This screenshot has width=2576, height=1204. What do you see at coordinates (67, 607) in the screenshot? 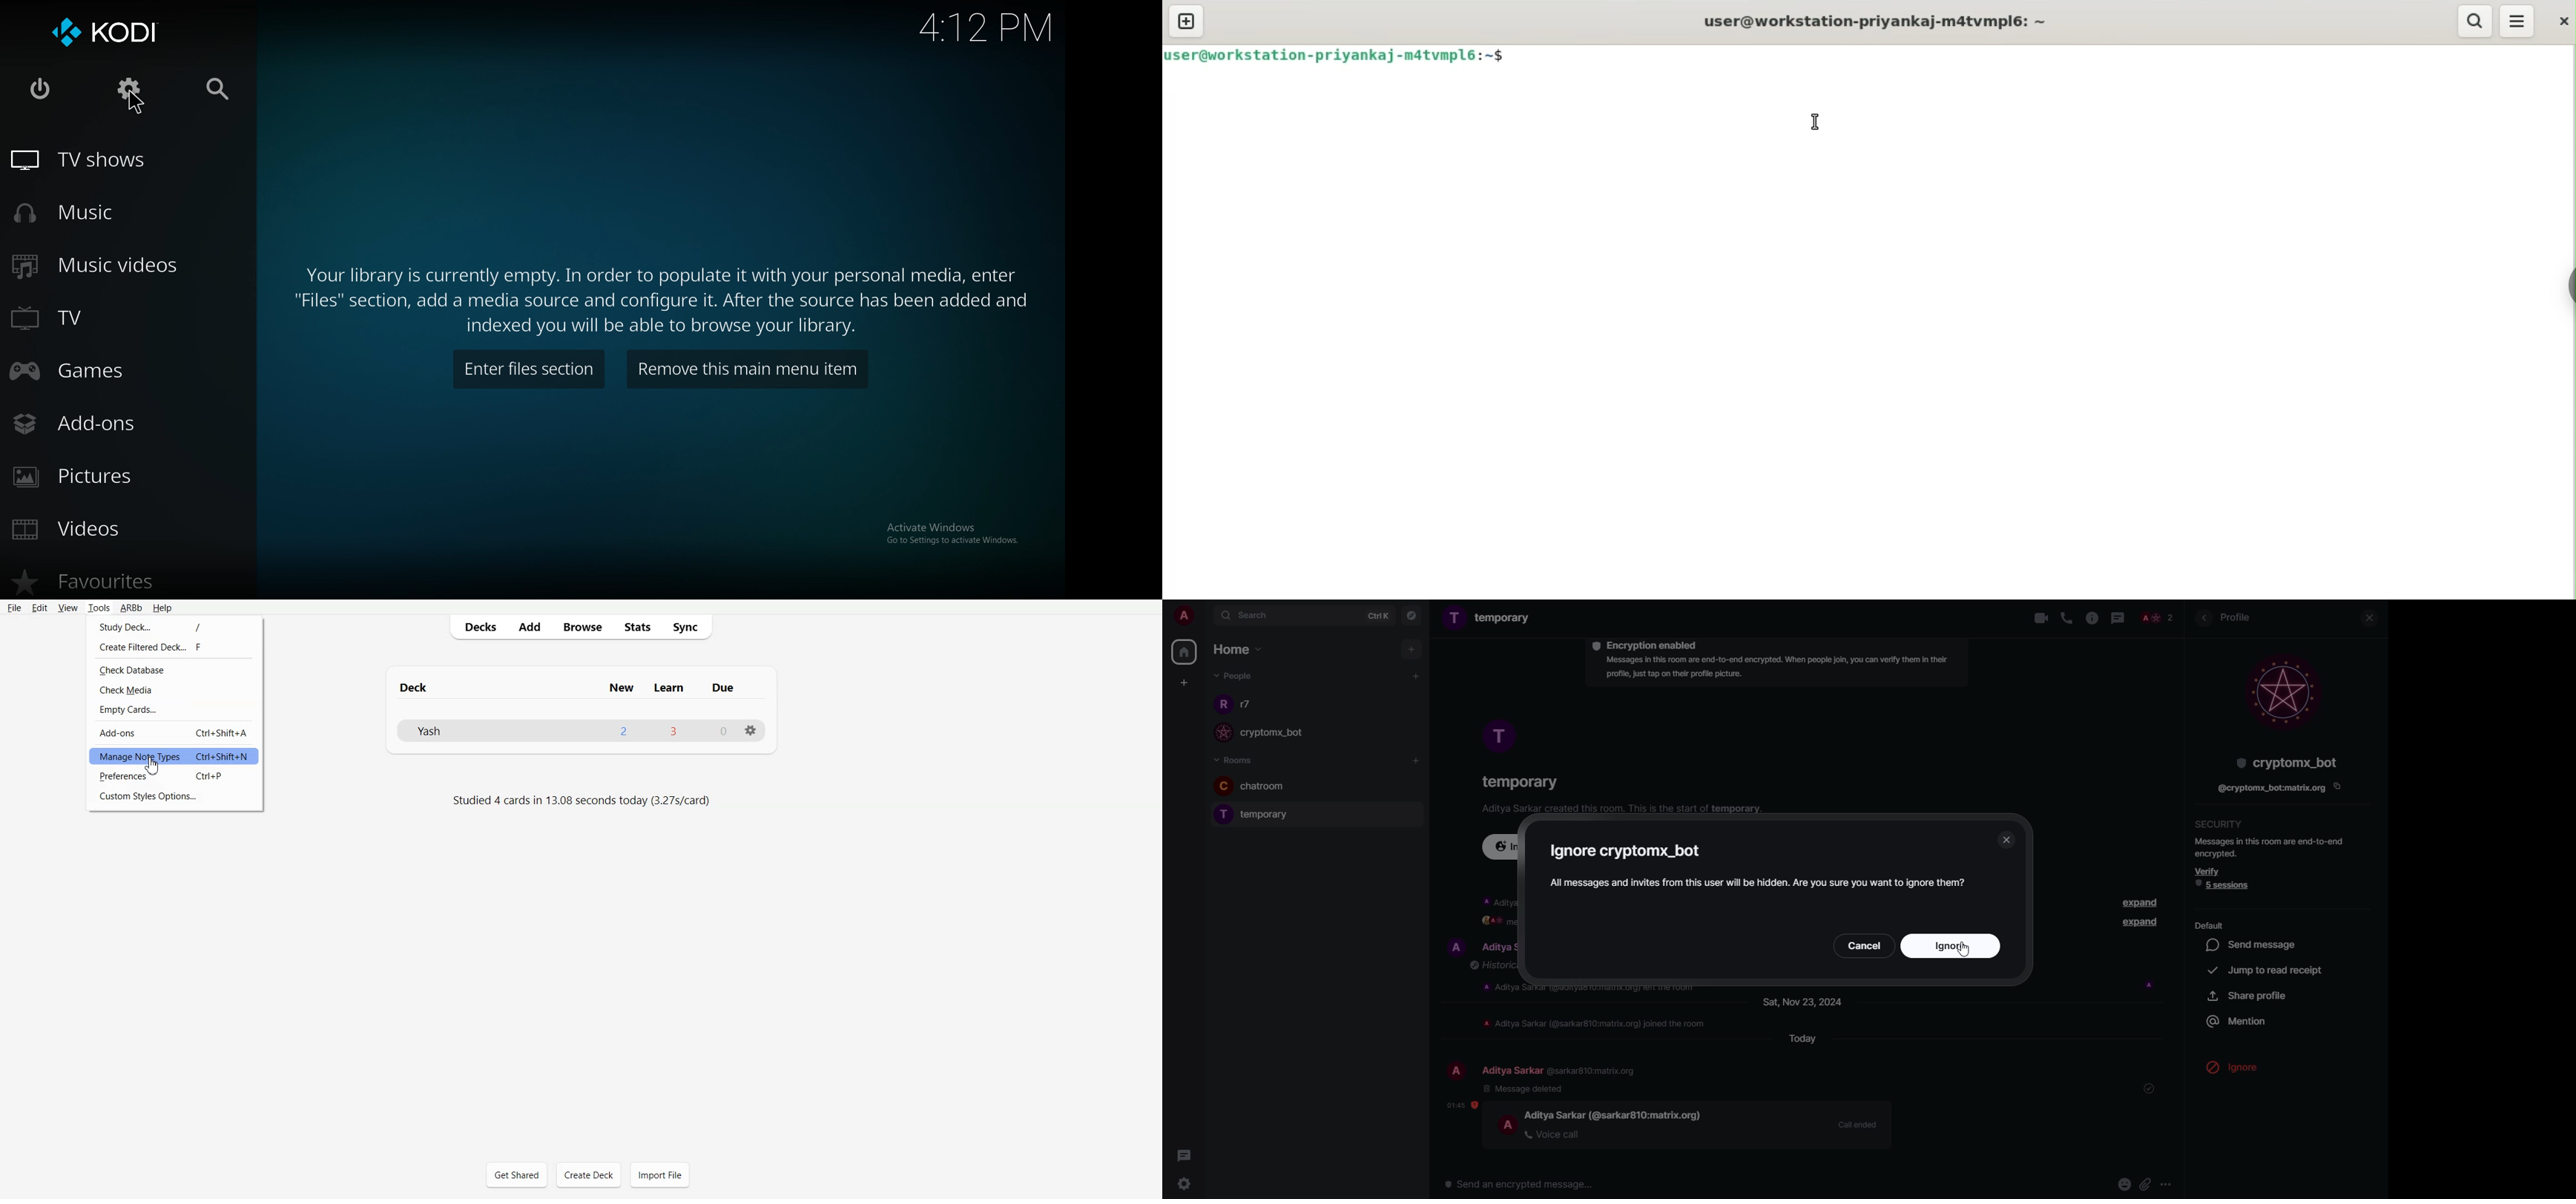
I see `View` at bounding box center [67, 607].